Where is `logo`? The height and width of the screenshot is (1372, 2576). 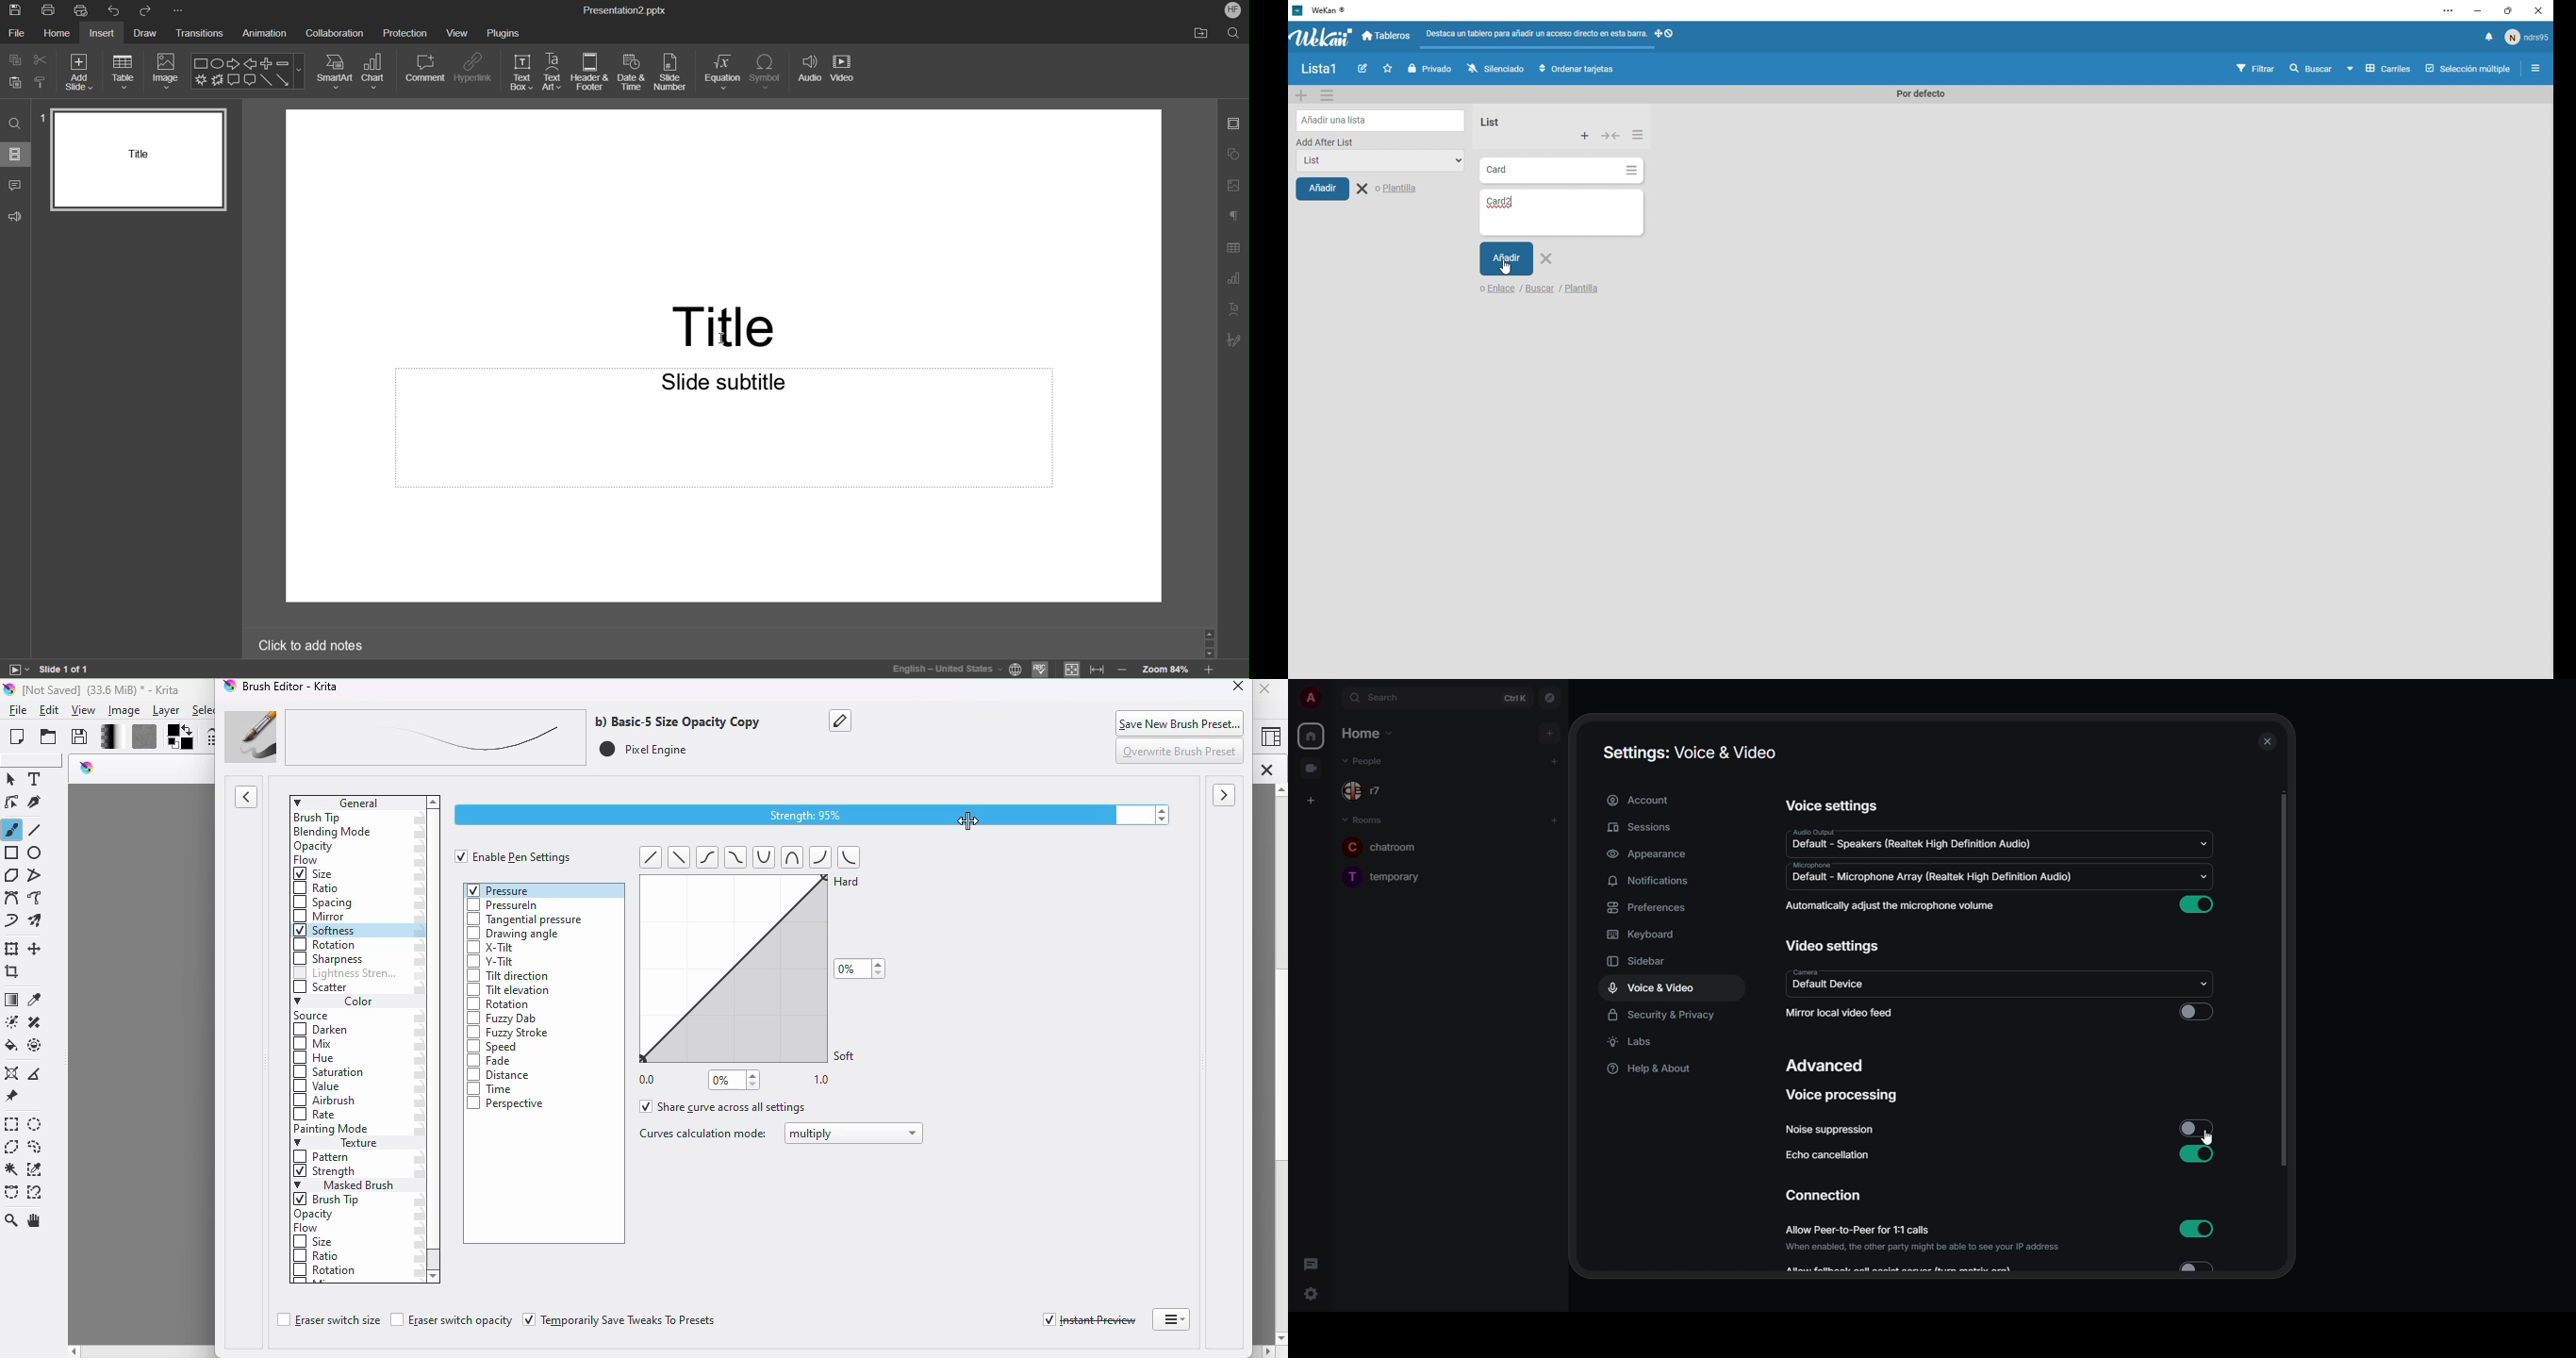
logo is located at coordinates (230, 687).